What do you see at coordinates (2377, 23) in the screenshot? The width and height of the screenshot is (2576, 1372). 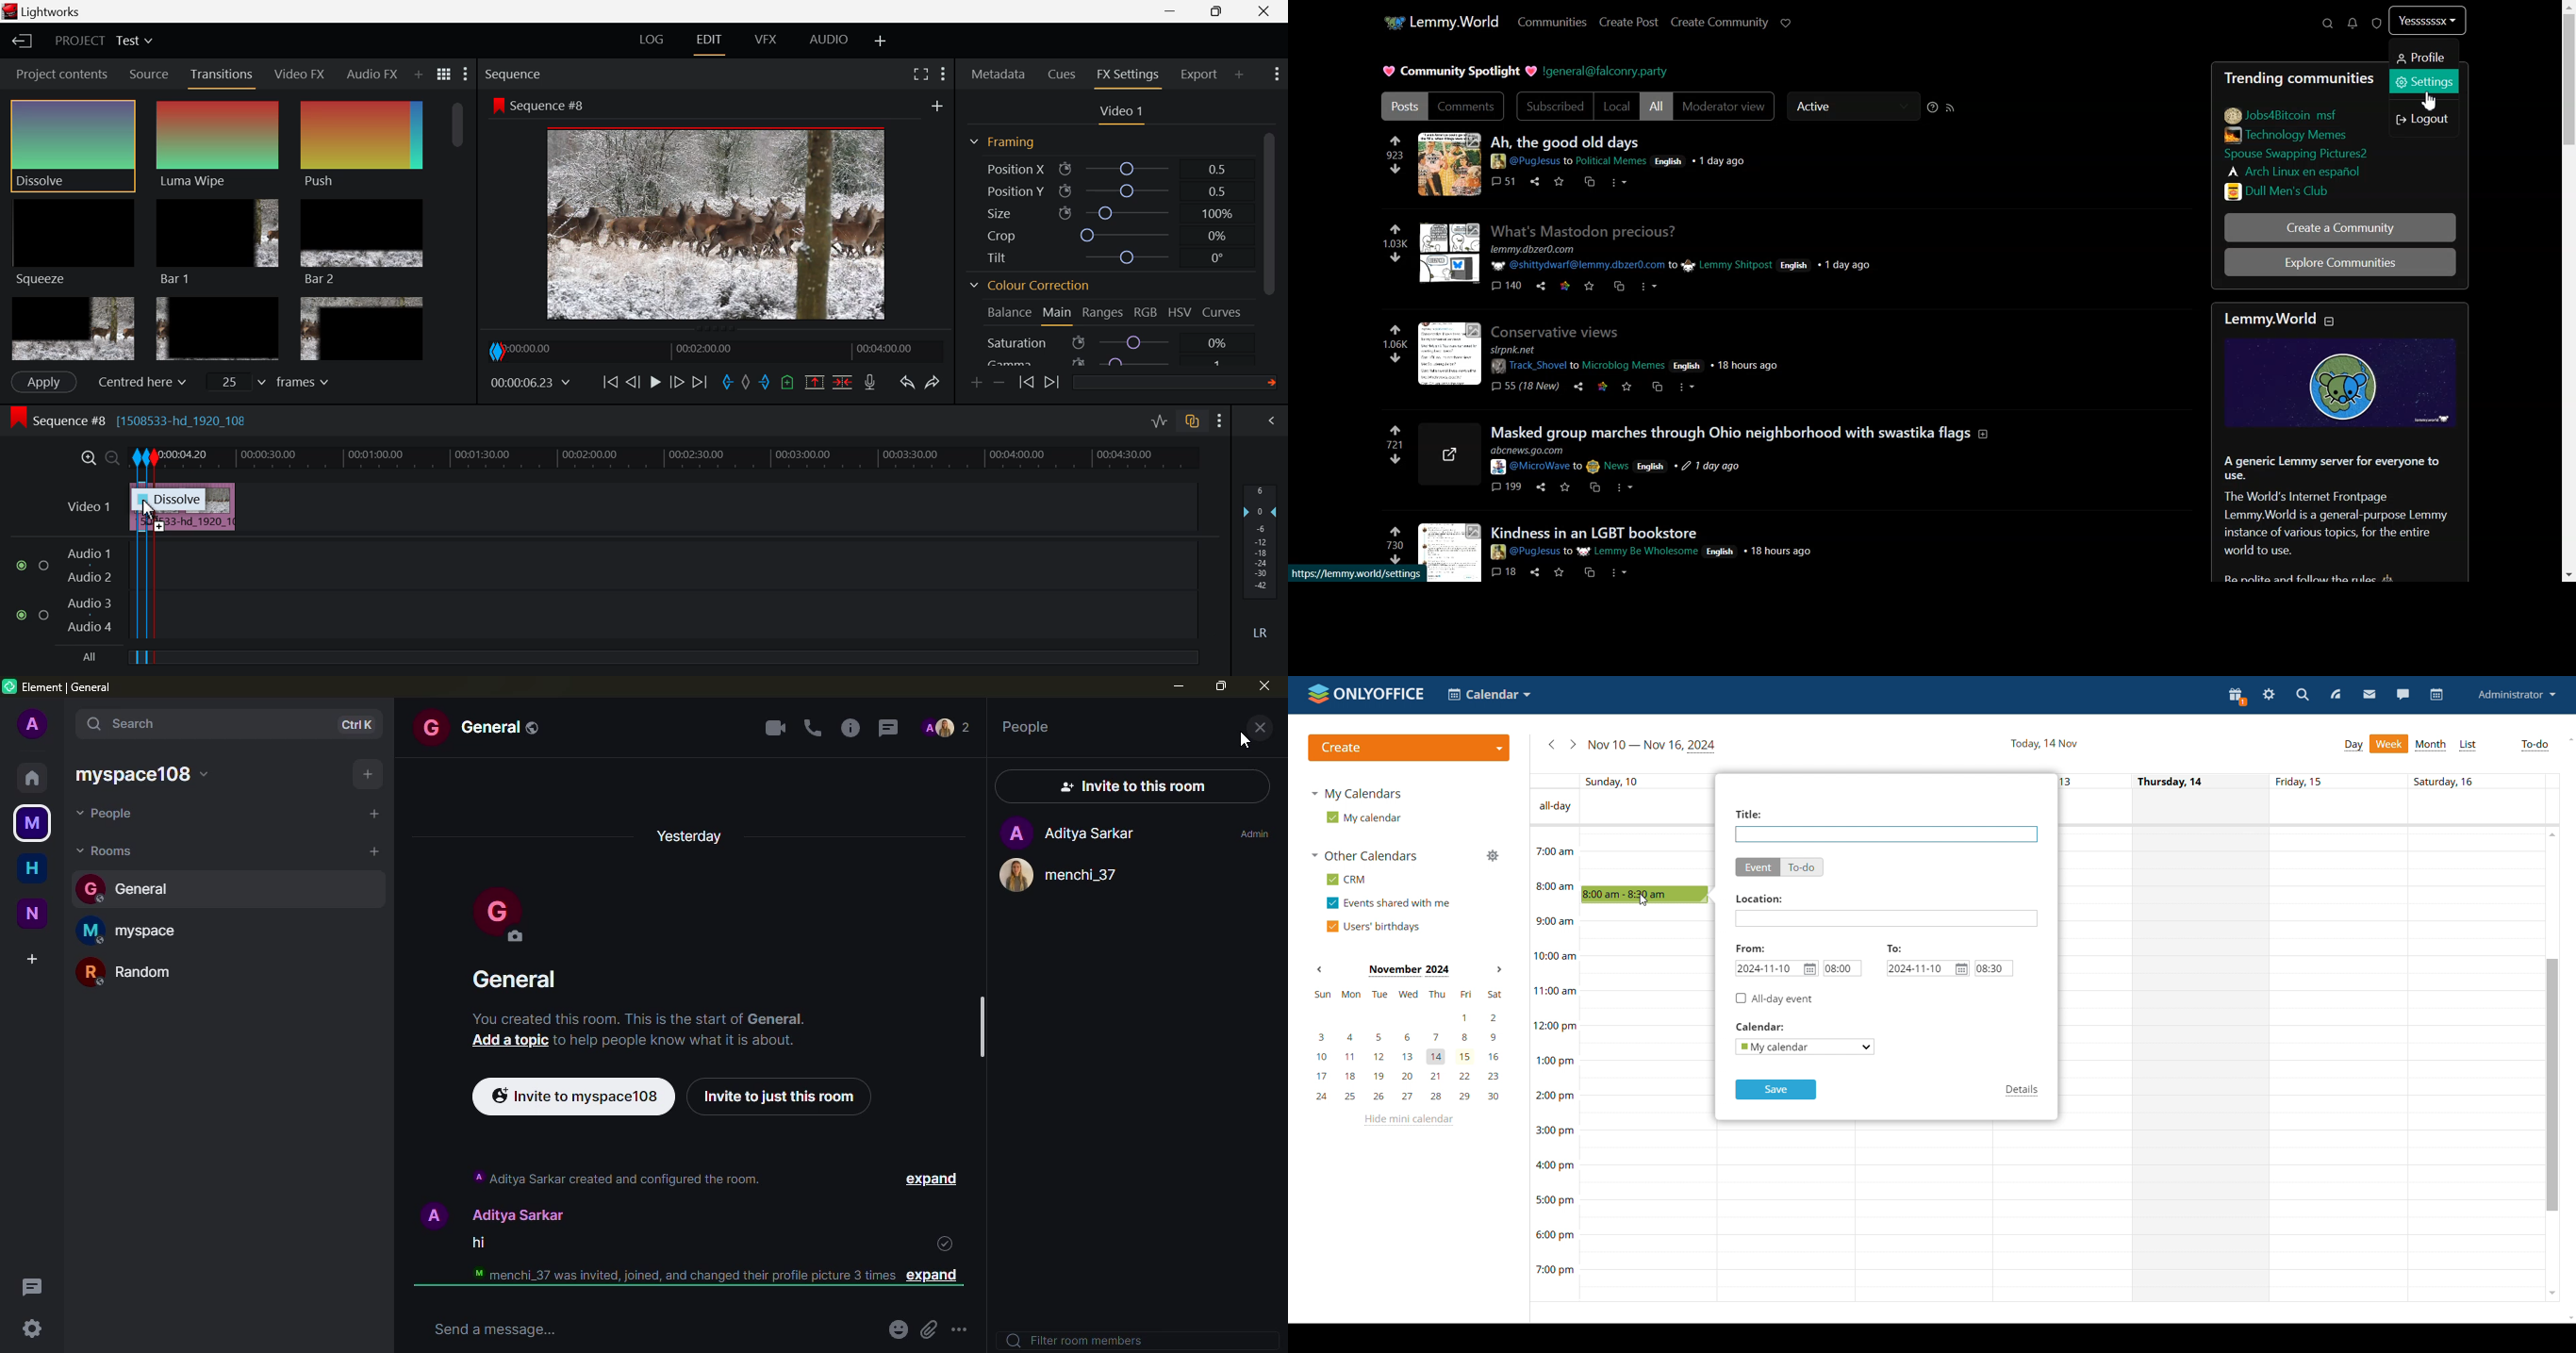 I see `Unread report` at bounding box center [2377, 23].